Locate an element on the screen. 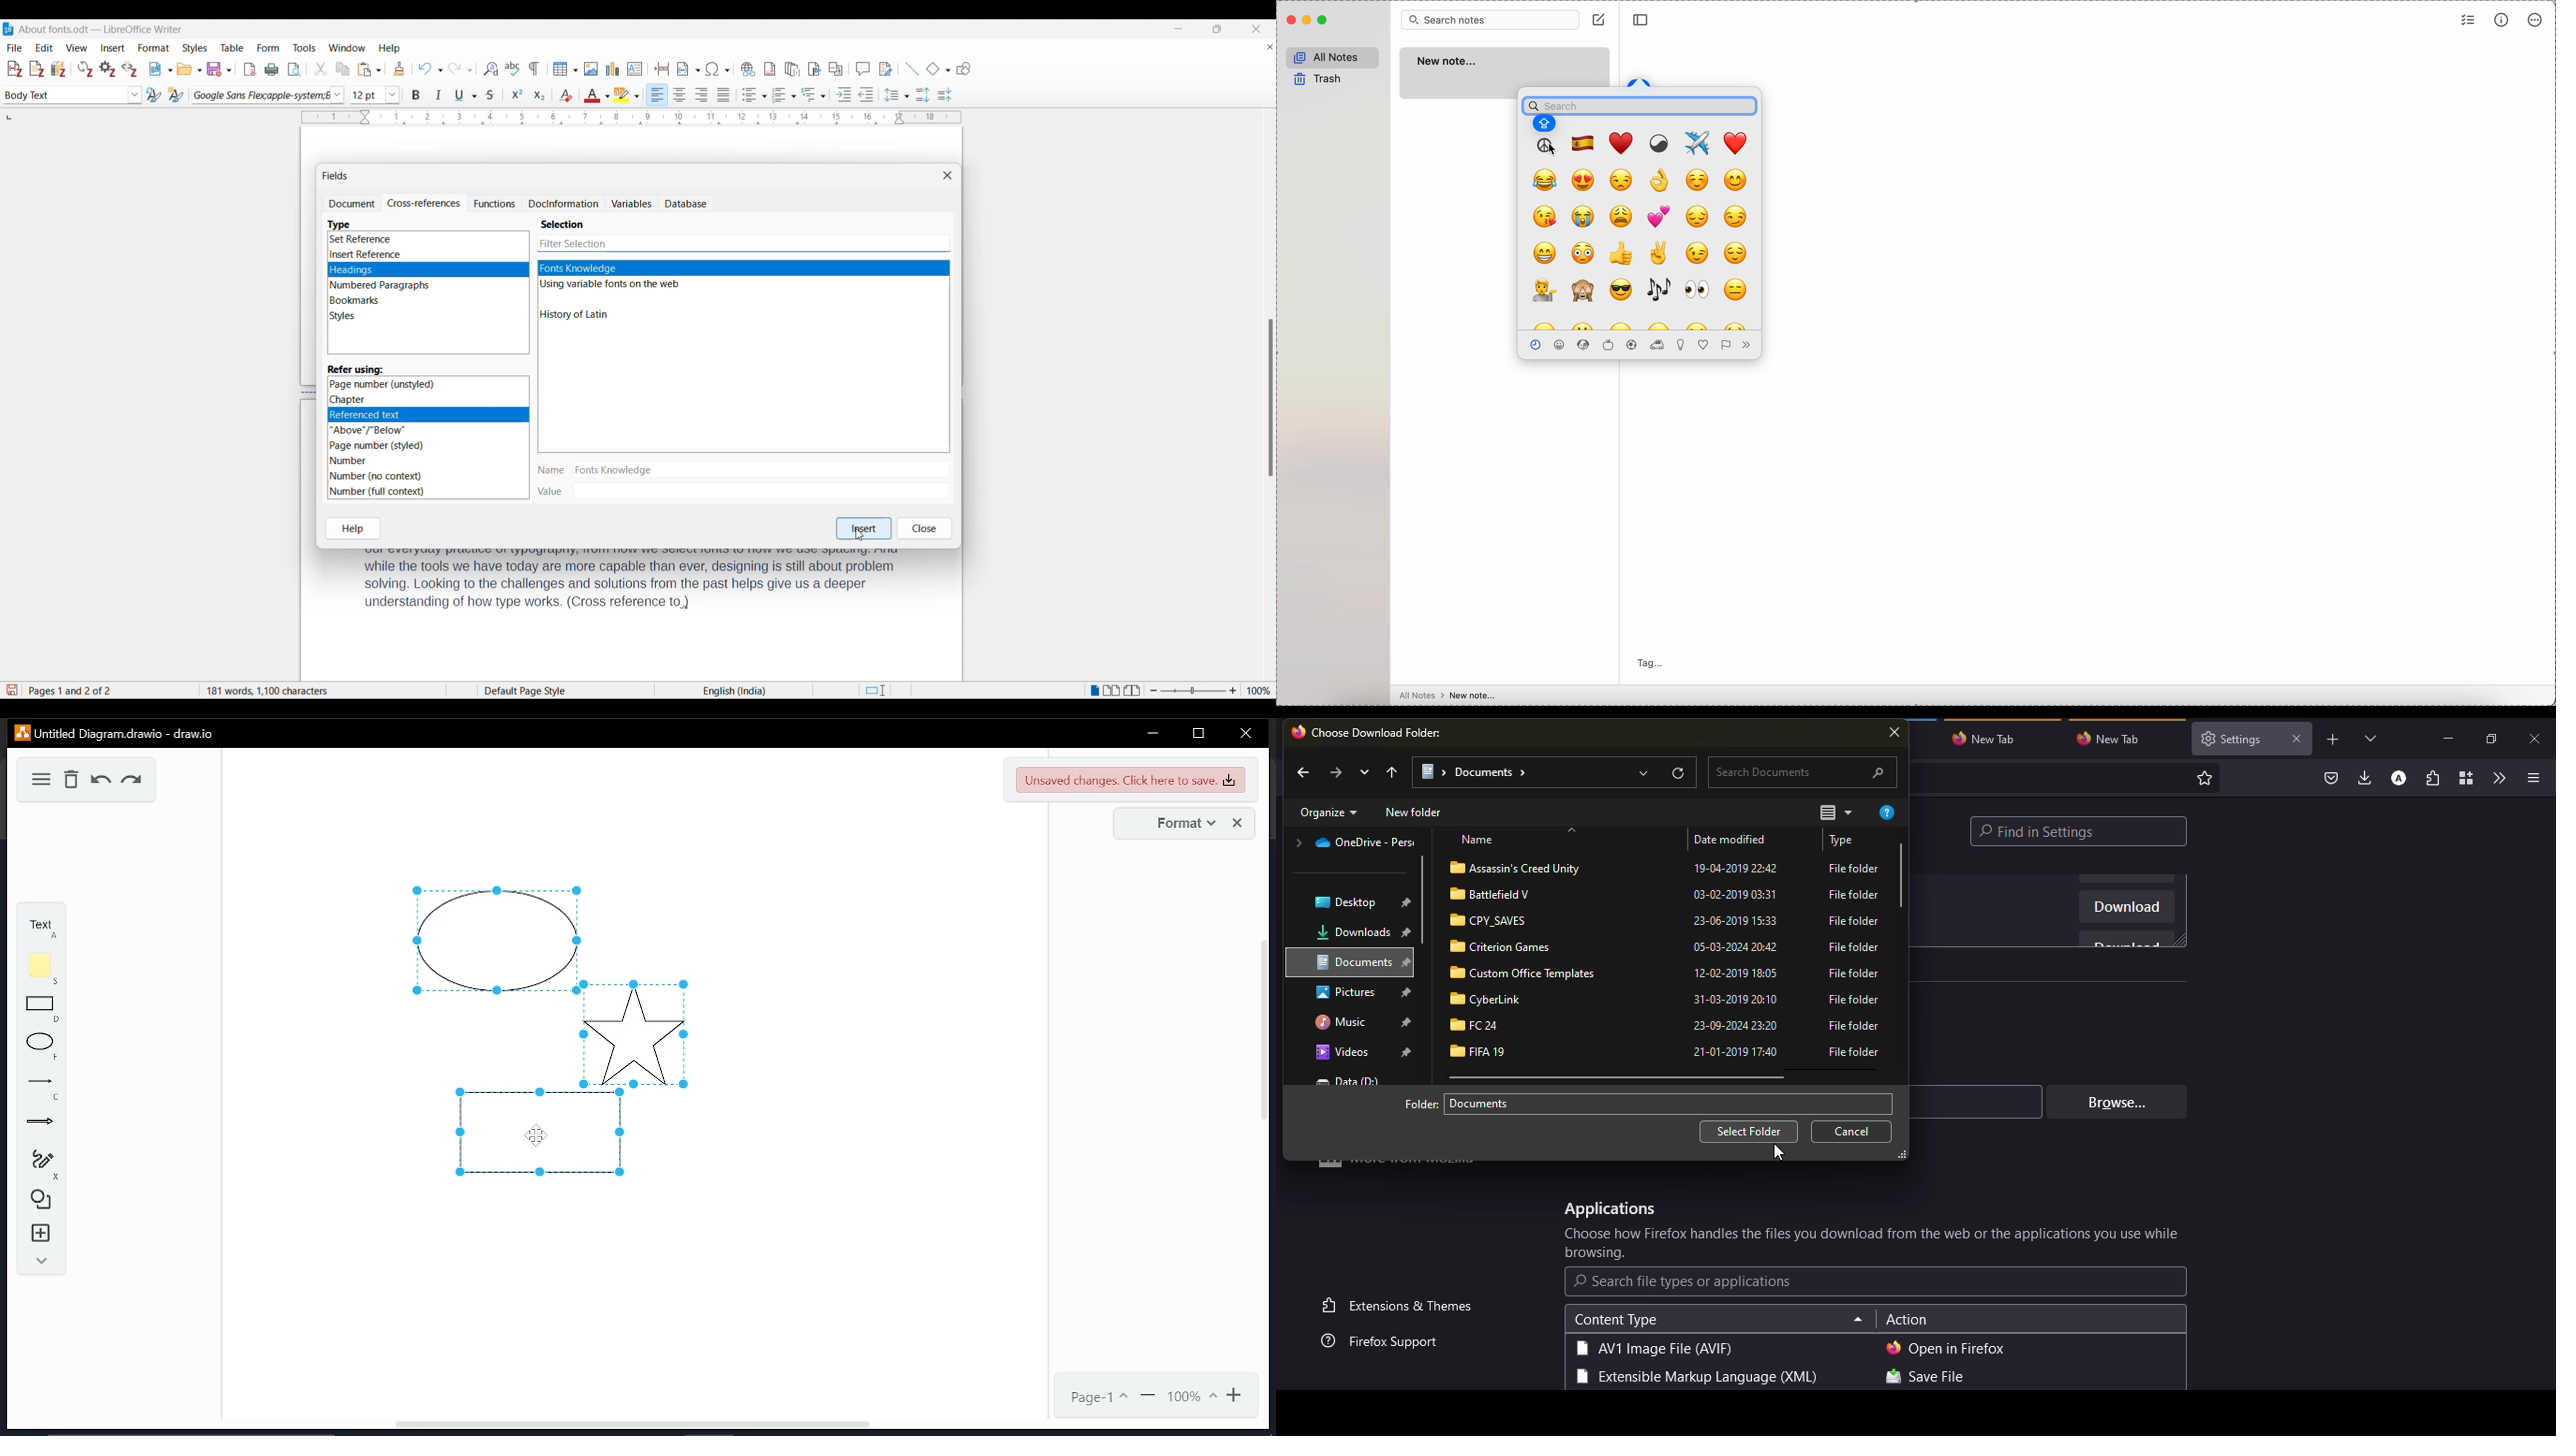 This screenshot has height=1456, width=2576. zoom in is located at coordinates (1238, 1395).